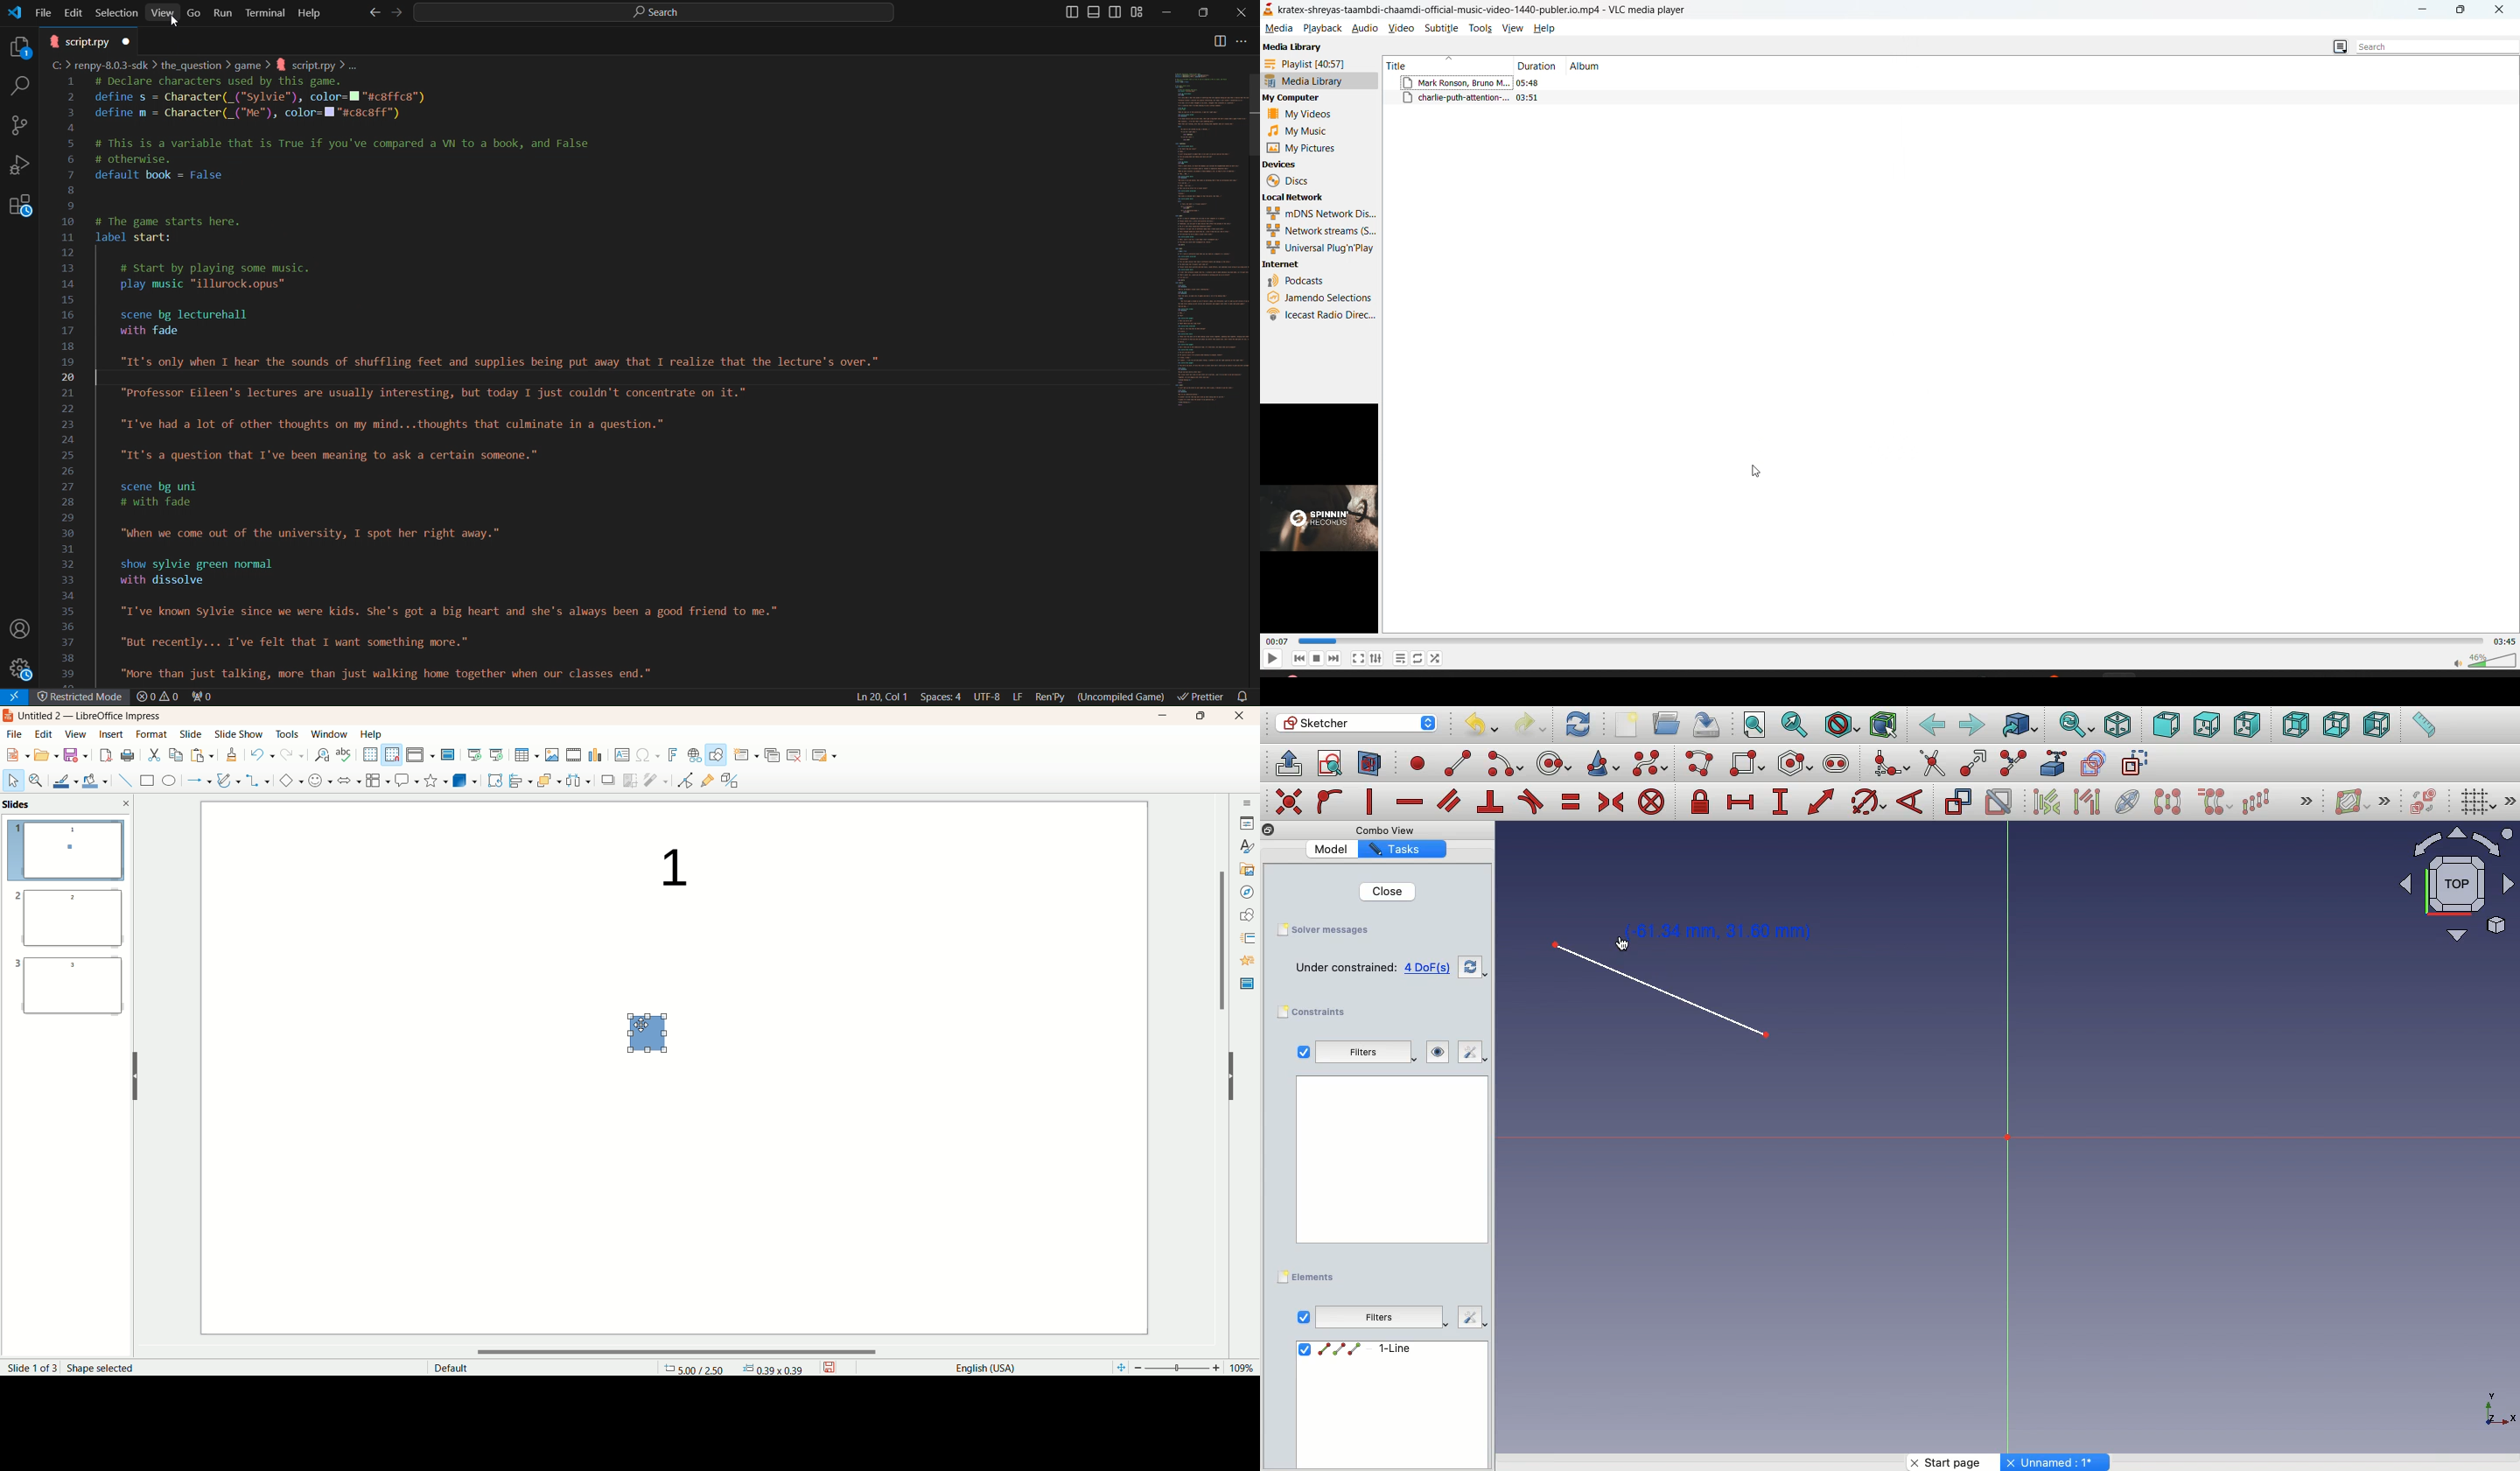 The image size is (2520, 1484). I want to click on Split edge, so click(2014, 762).